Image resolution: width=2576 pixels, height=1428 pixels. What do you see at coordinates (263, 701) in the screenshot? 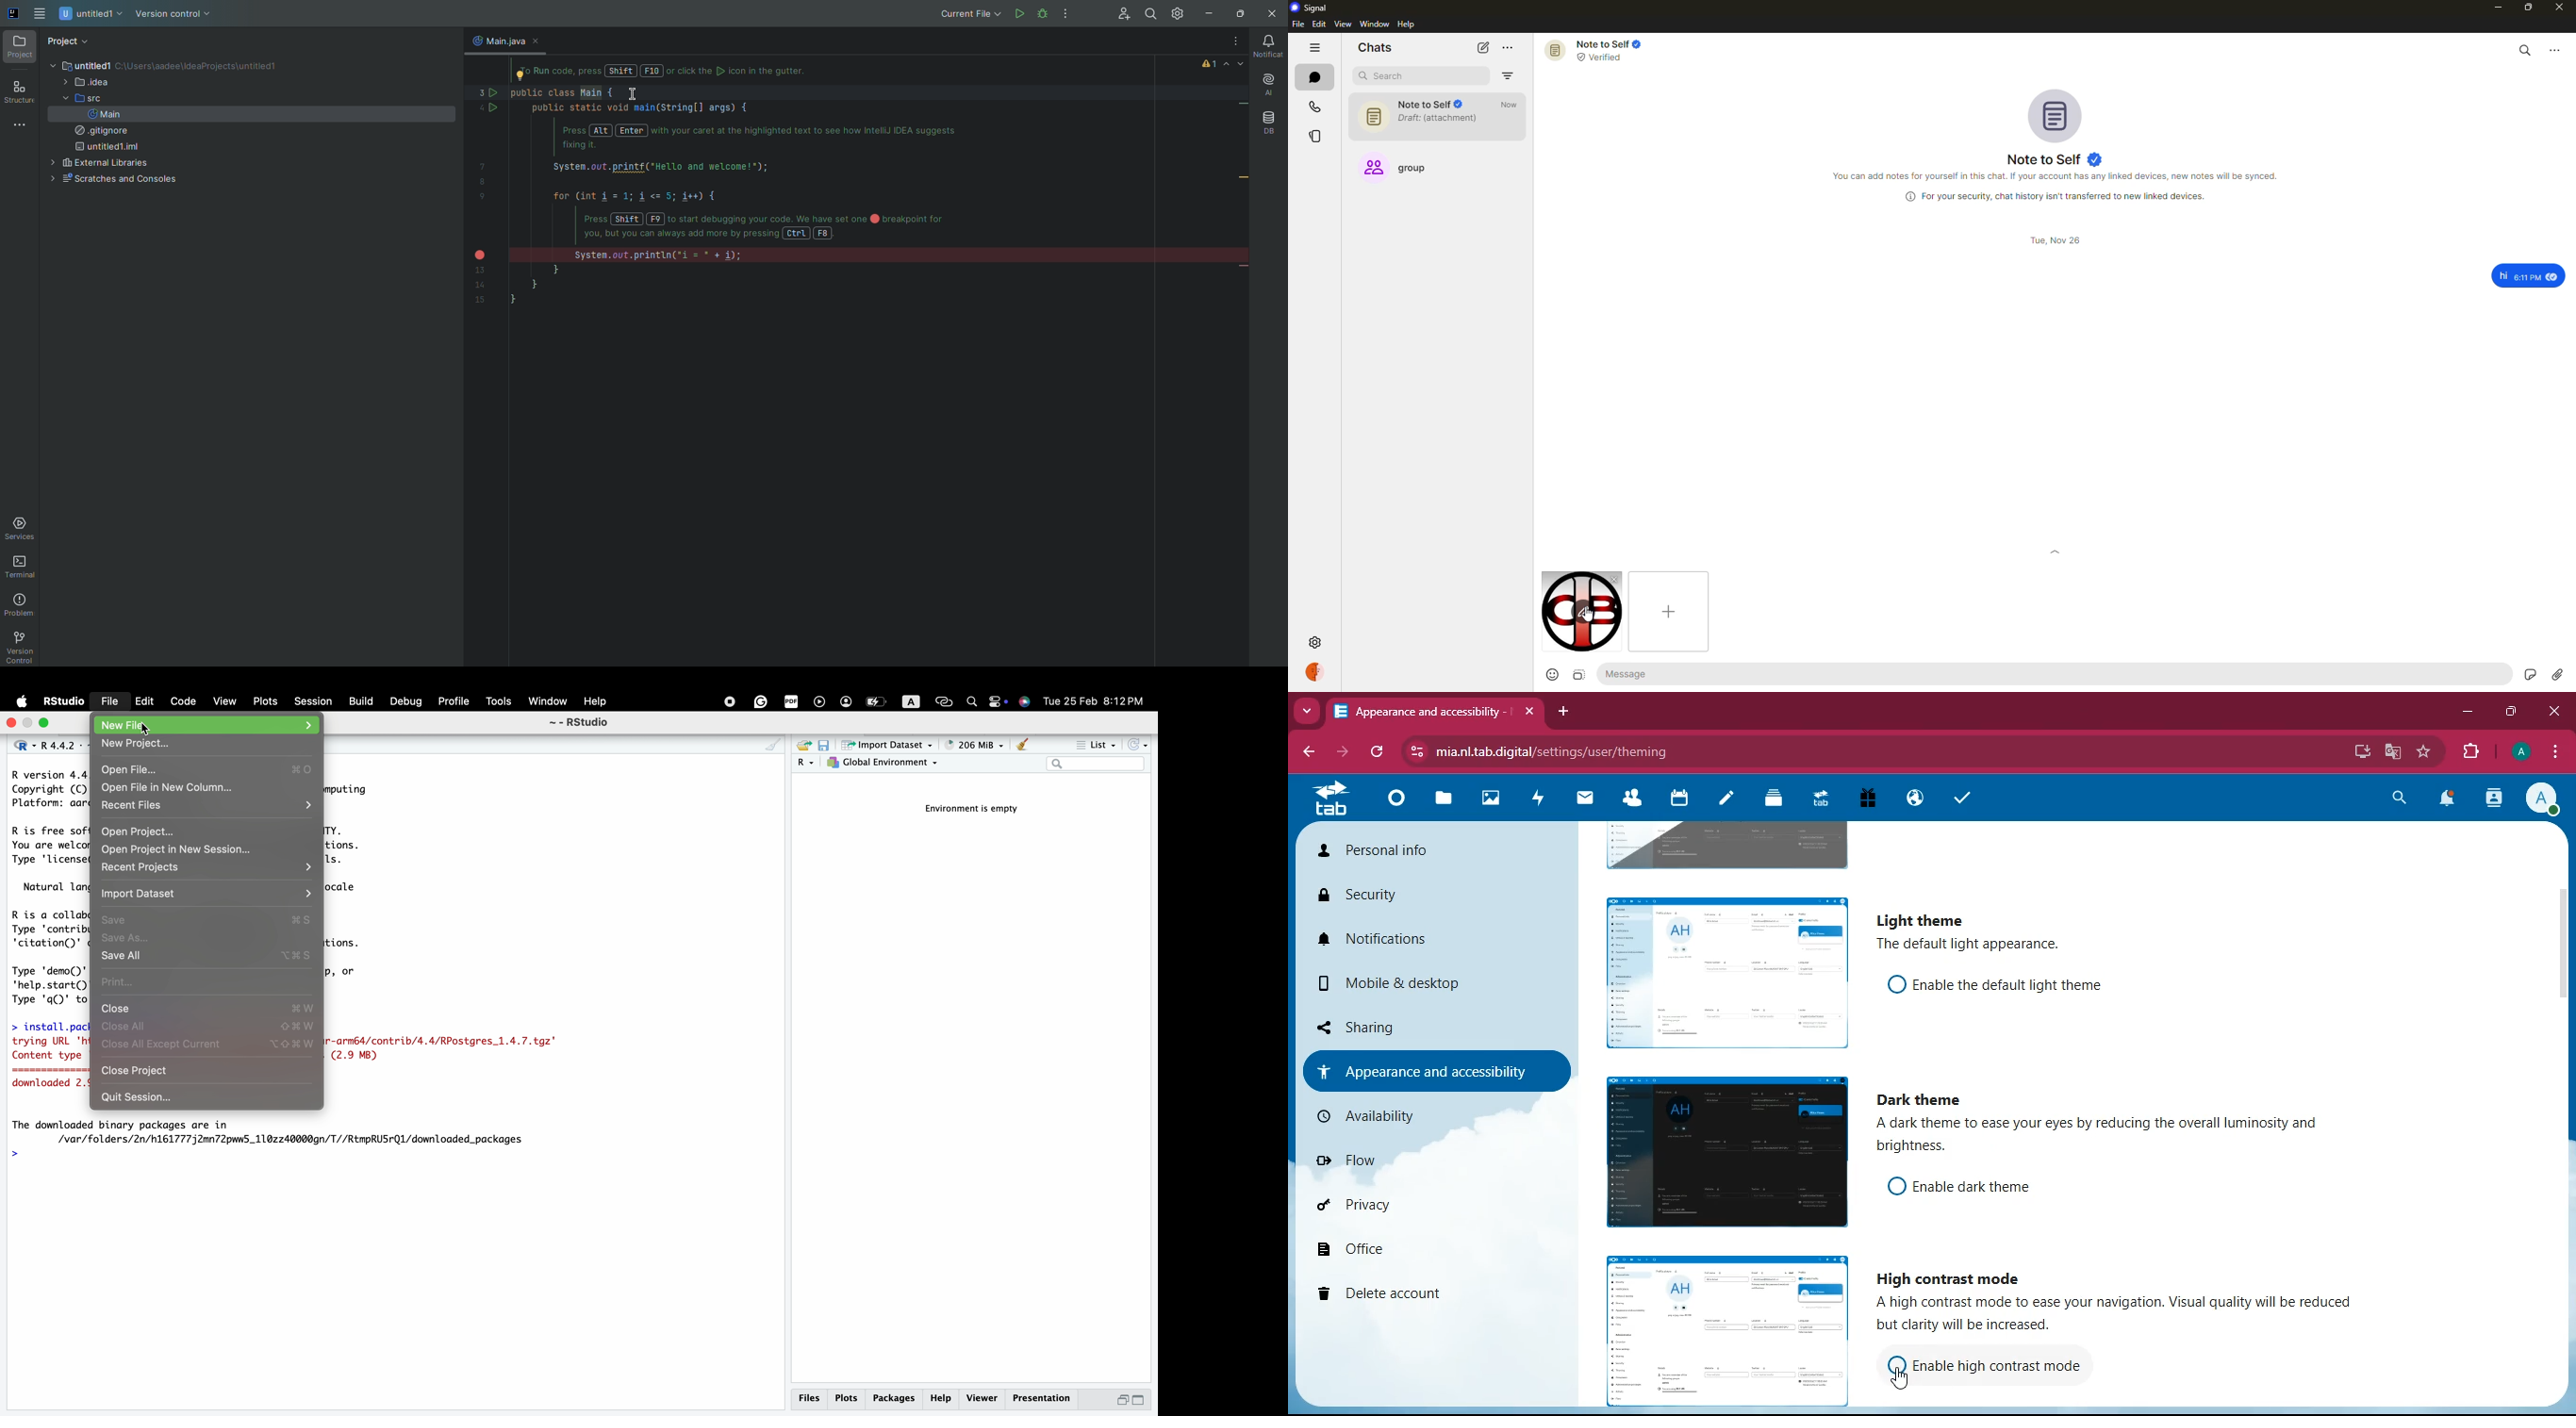
I see `plots` at bounding box center [263, 701].